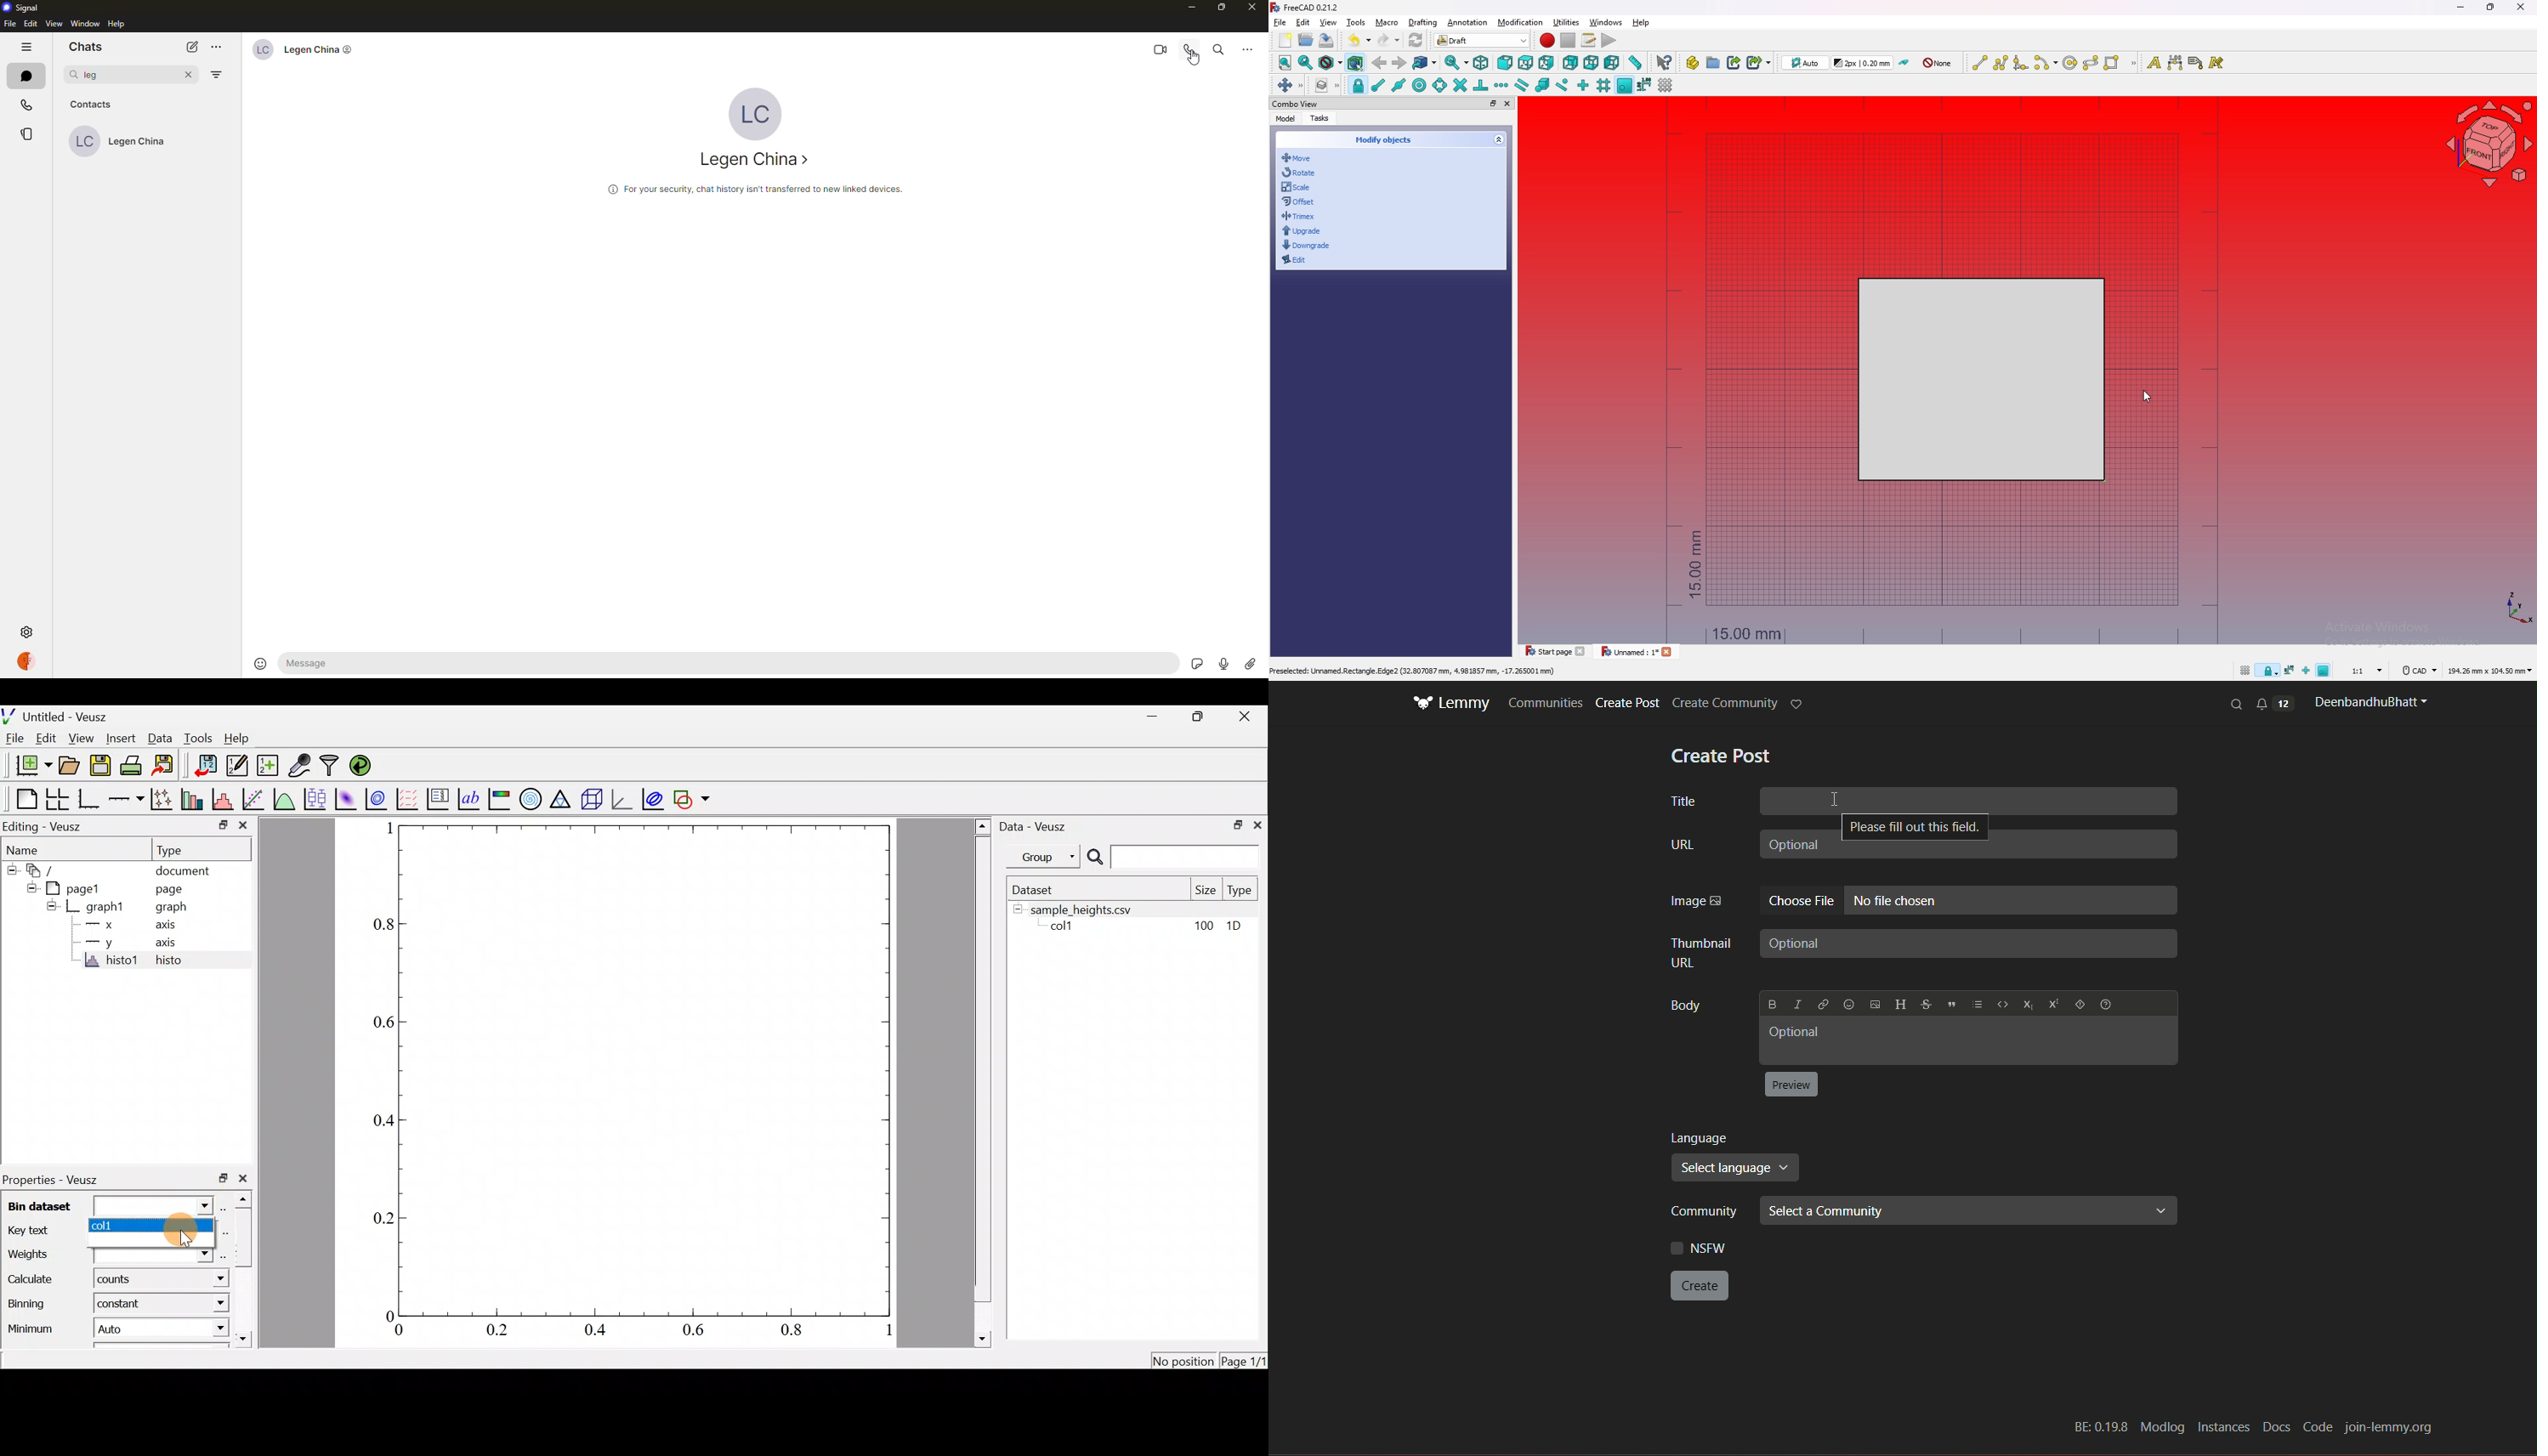 Image resolution: width=2548 pixels, height=1456 pixels. What do you see at coordinates (305, 49) in the screenshot?
I see `contact` at bounding box center [305, 49].